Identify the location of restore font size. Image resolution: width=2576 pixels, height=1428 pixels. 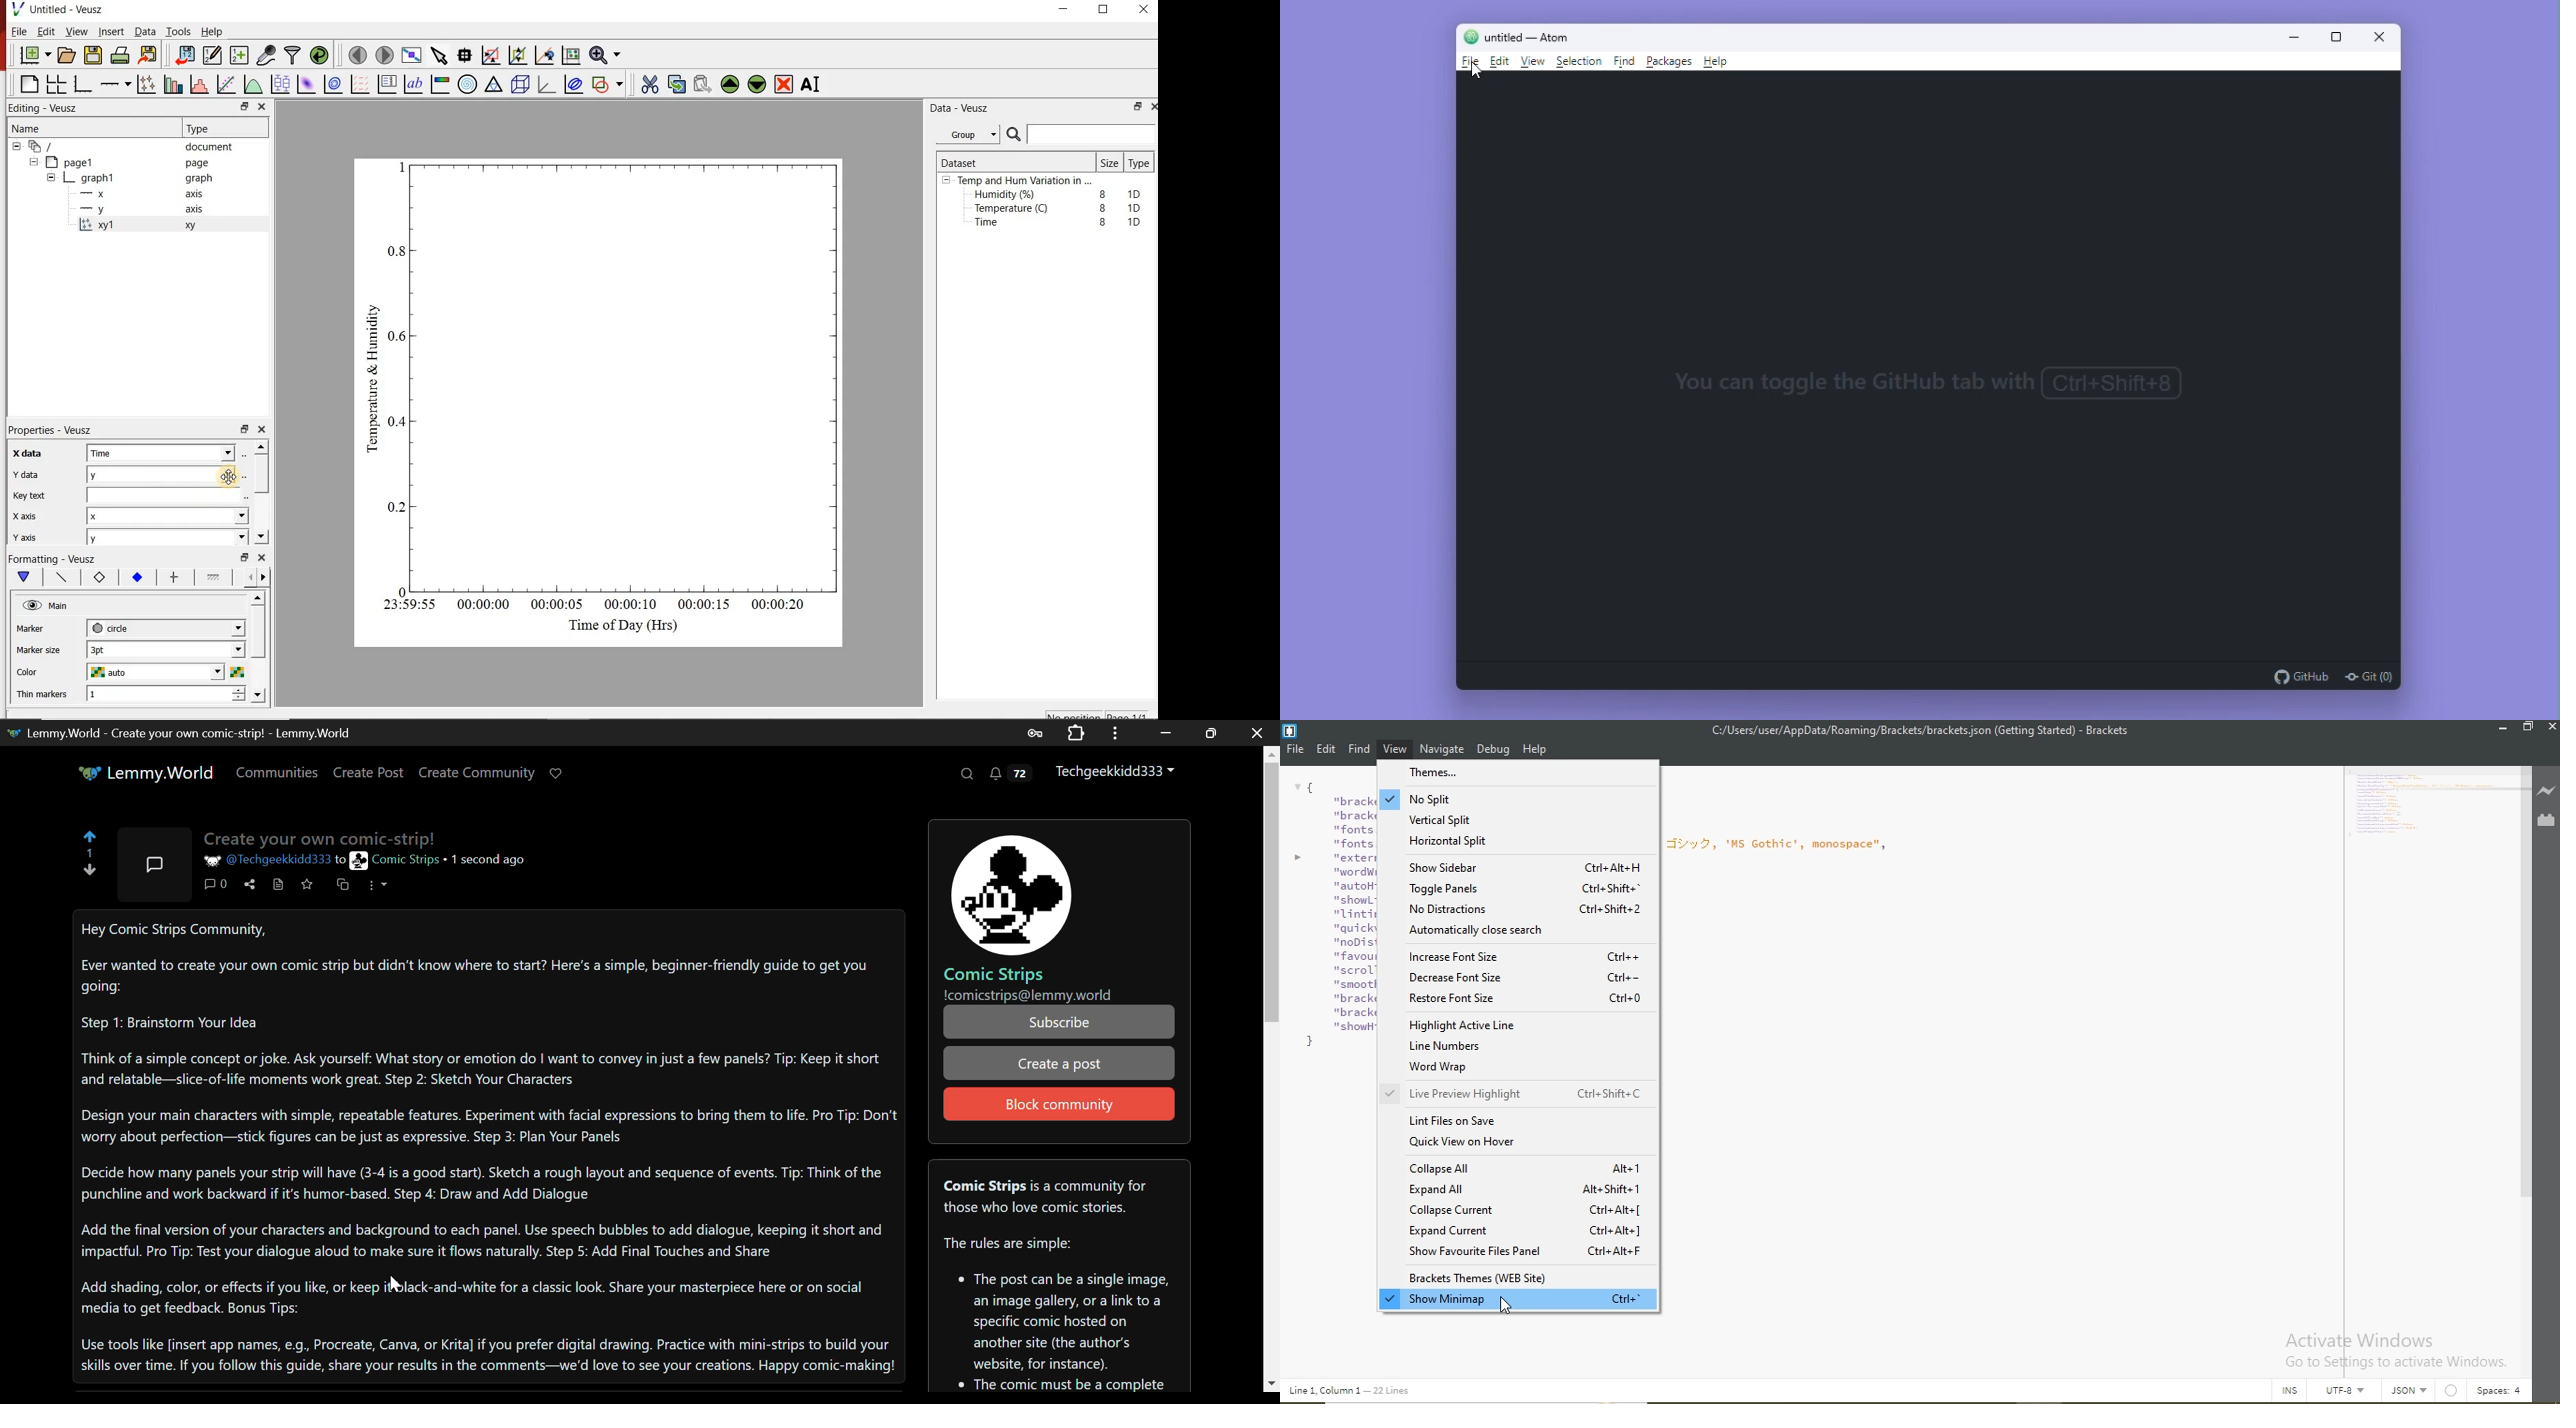
(1522, 1003).